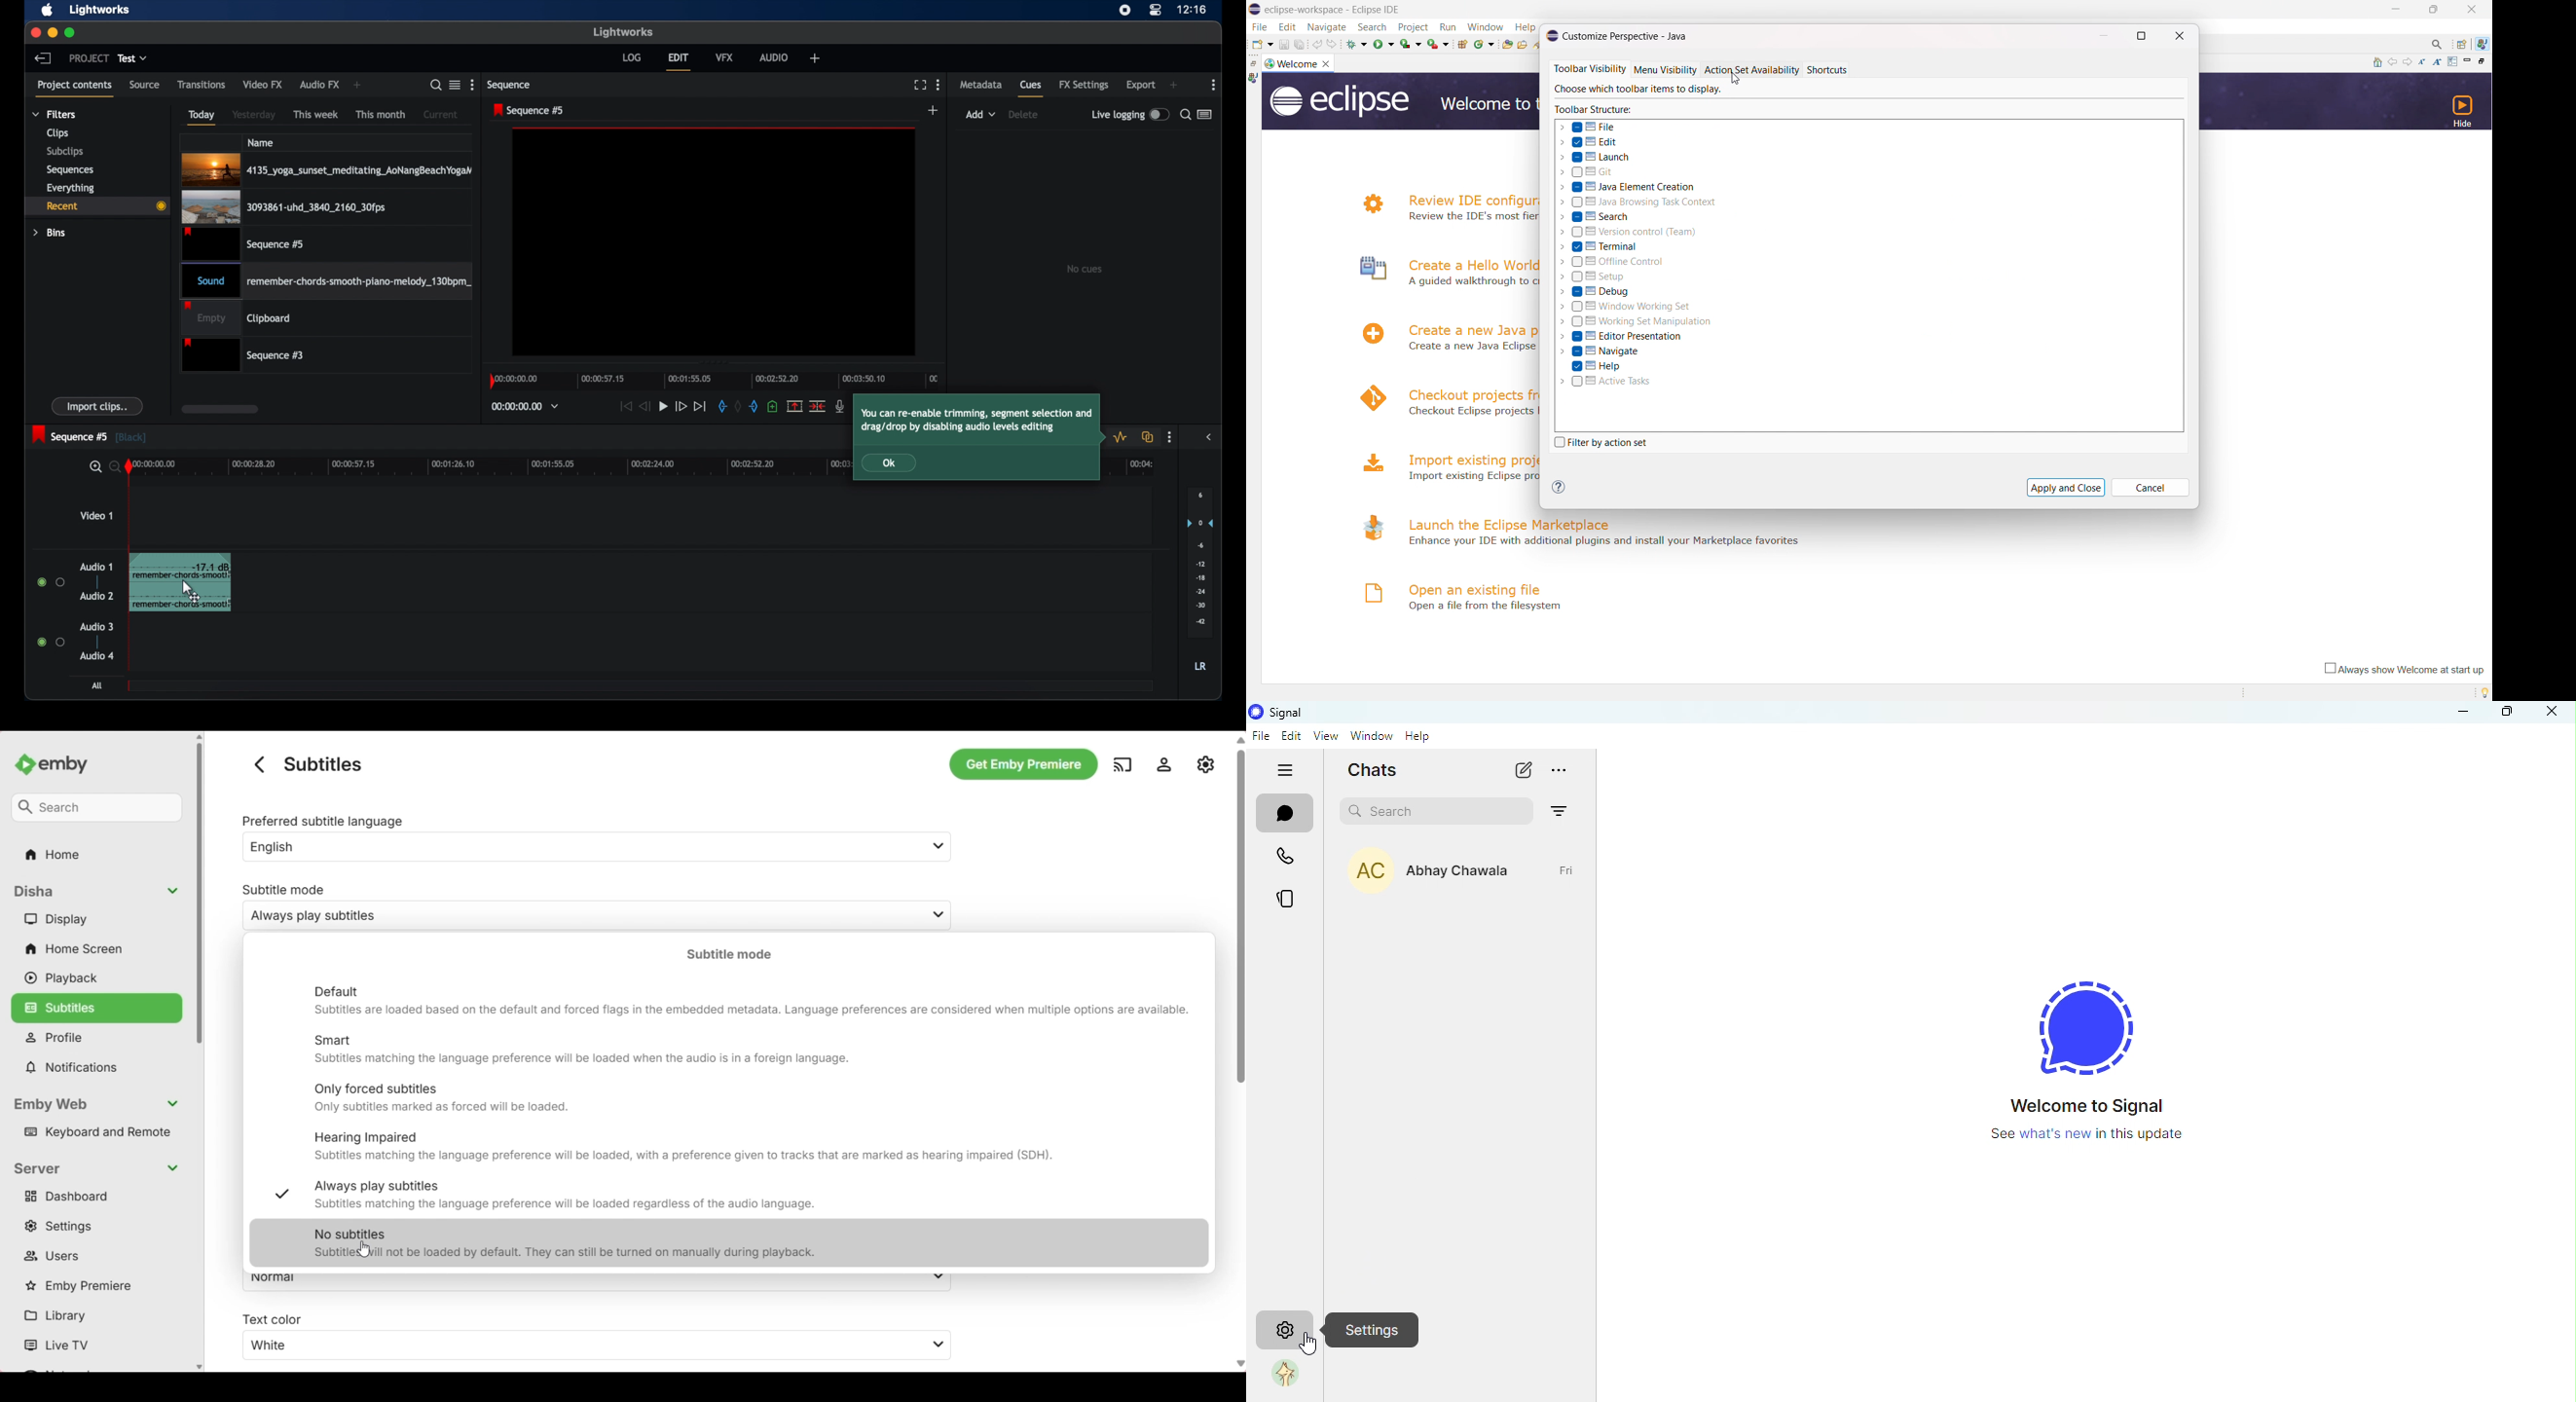  I want to click on everything, so click(70, 188).